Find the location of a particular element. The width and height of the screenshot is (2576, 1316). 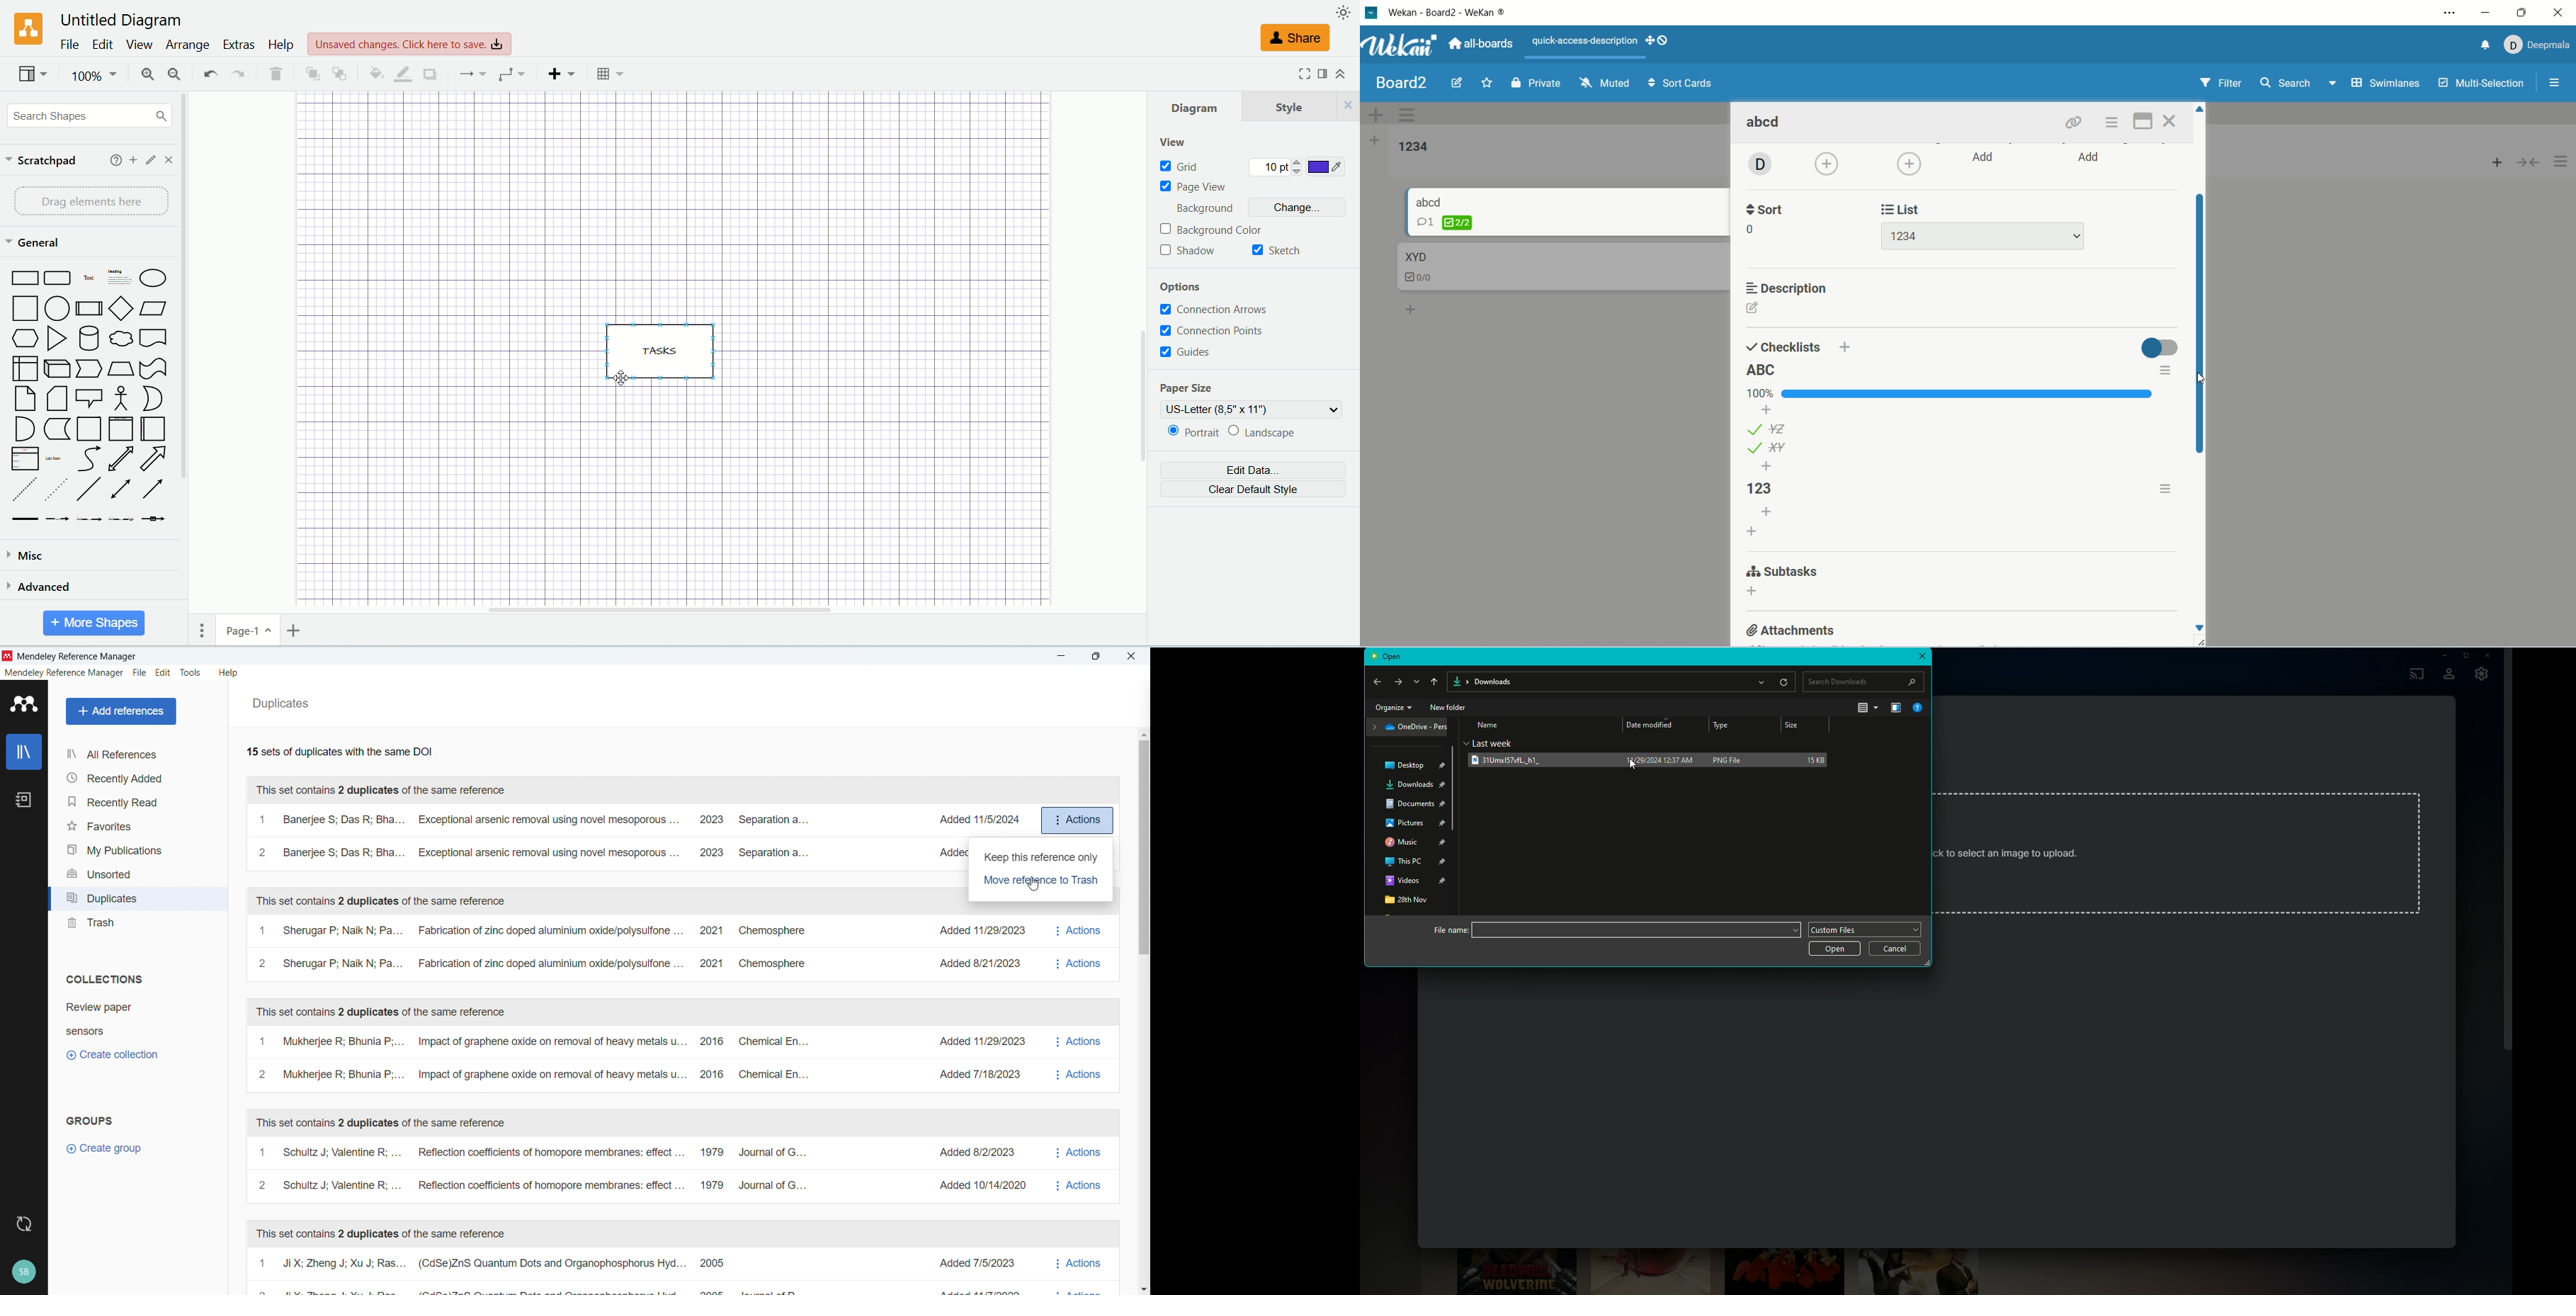

drag elements here is located at coordinates (87, 202).